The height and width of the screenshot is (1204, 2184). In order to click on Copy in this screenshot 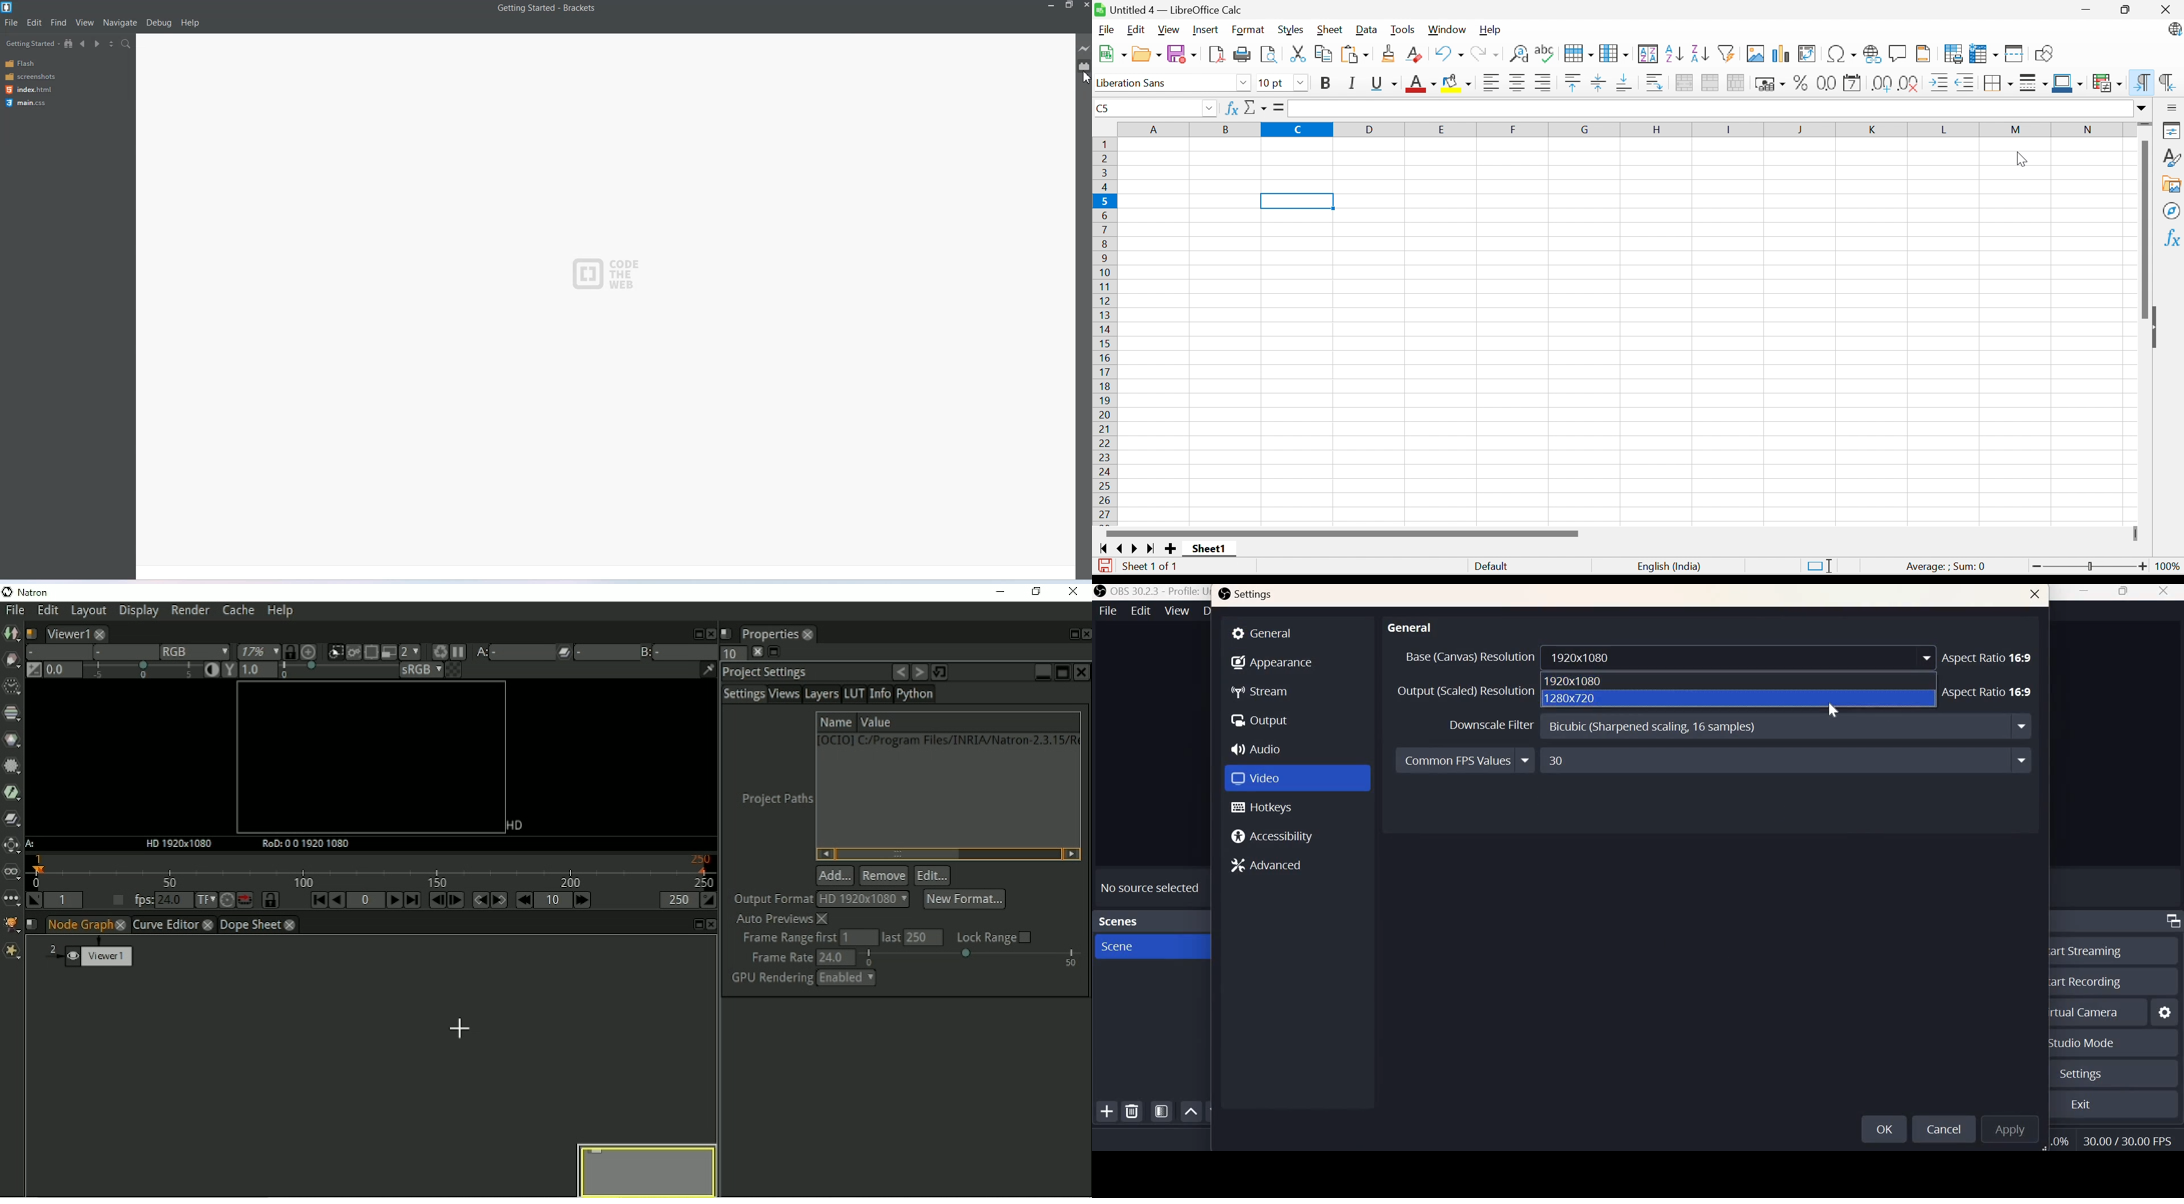, I will do `click(1324, 53)`.